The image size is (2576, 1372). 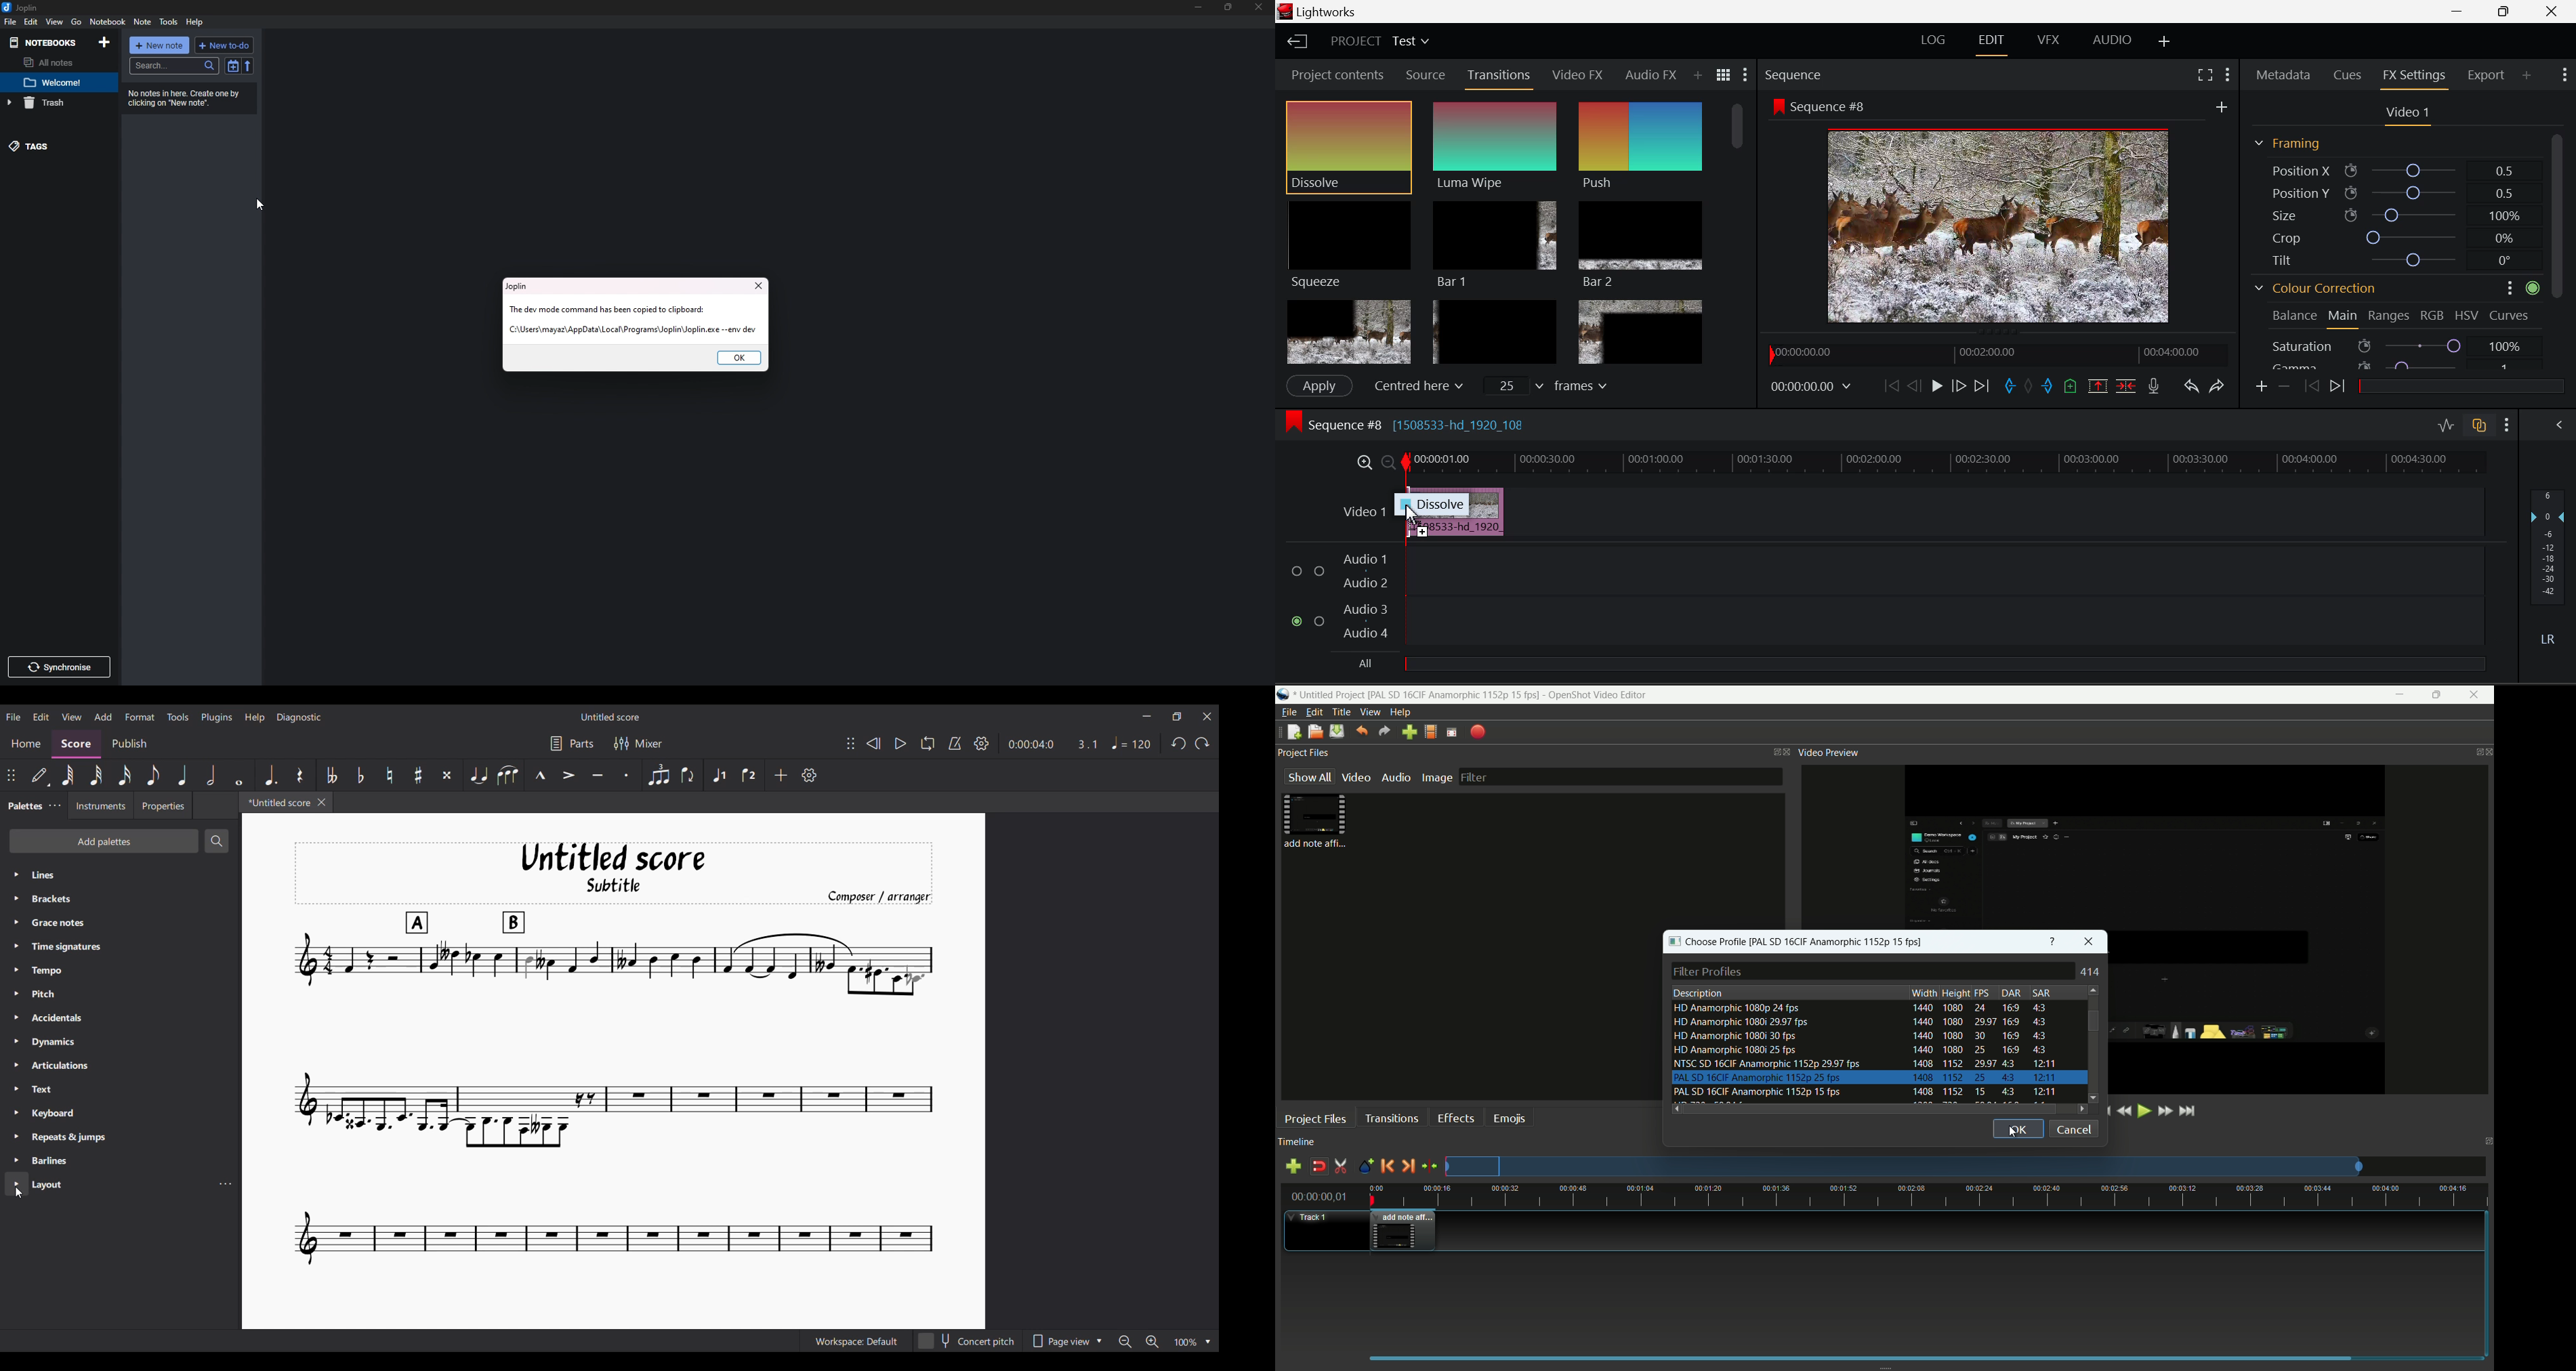 What do you see at coordinates (1915, 667) in the screenshot?
I see `All` at bounding box center [1915, 667].